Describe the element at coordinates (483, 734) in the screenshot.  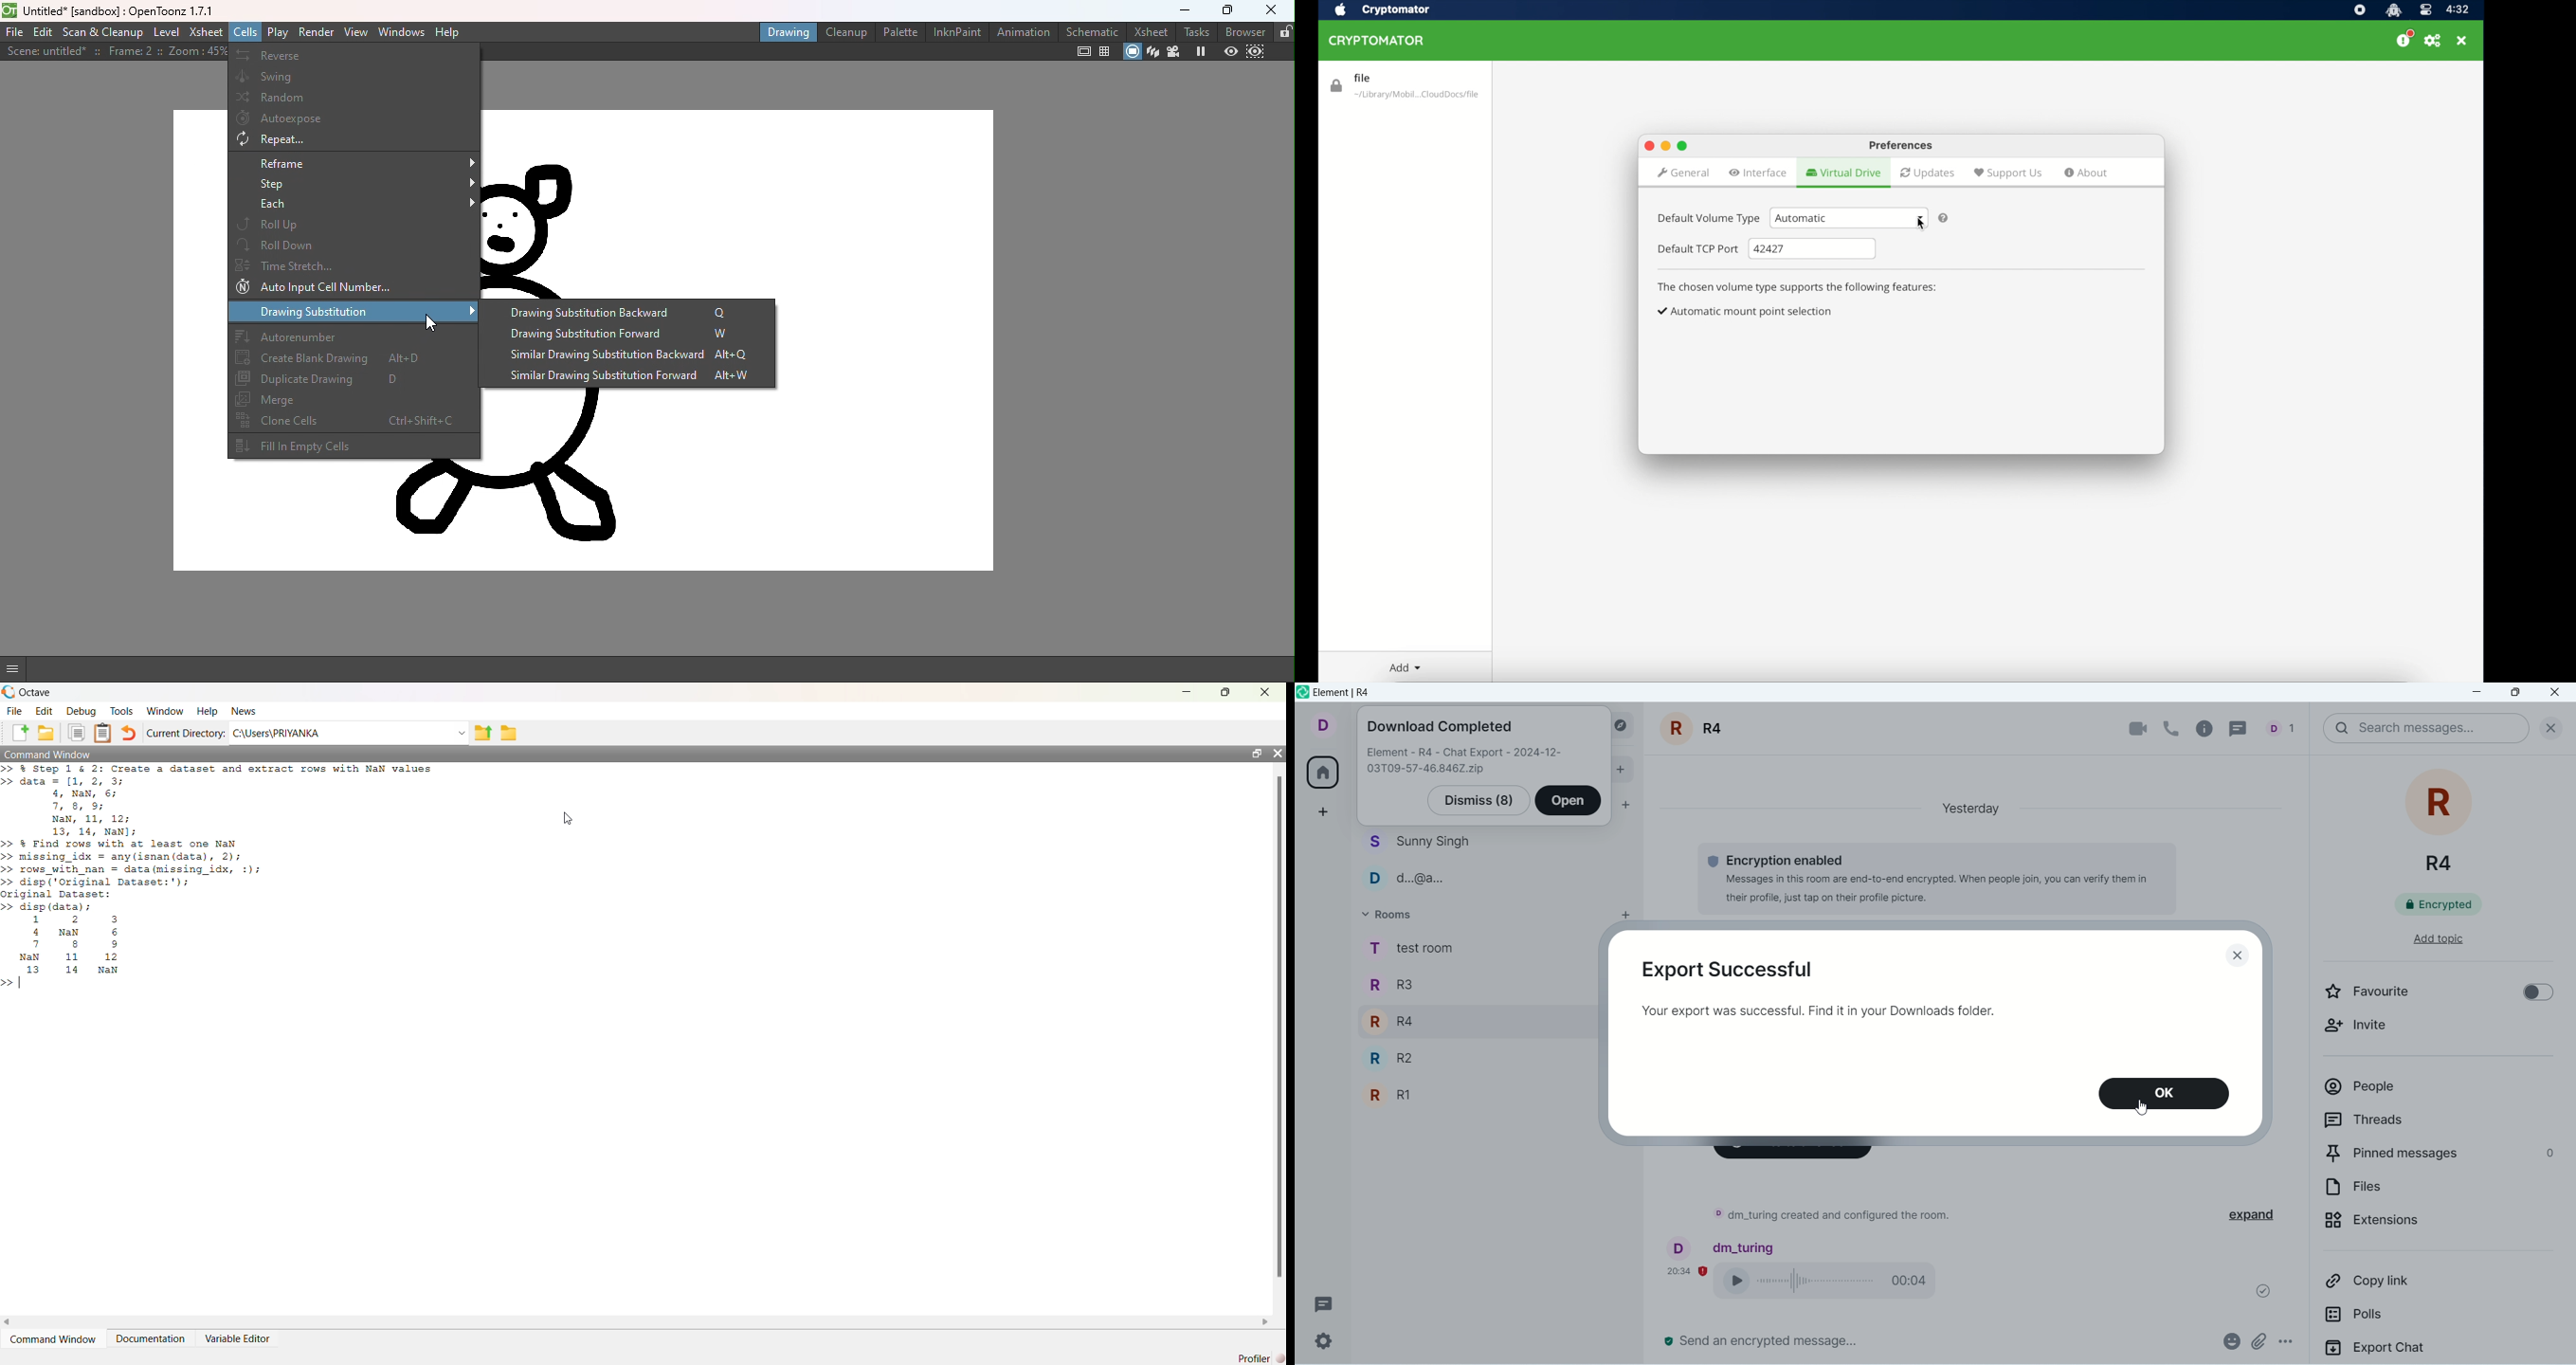
I see `previous folder` at that location.